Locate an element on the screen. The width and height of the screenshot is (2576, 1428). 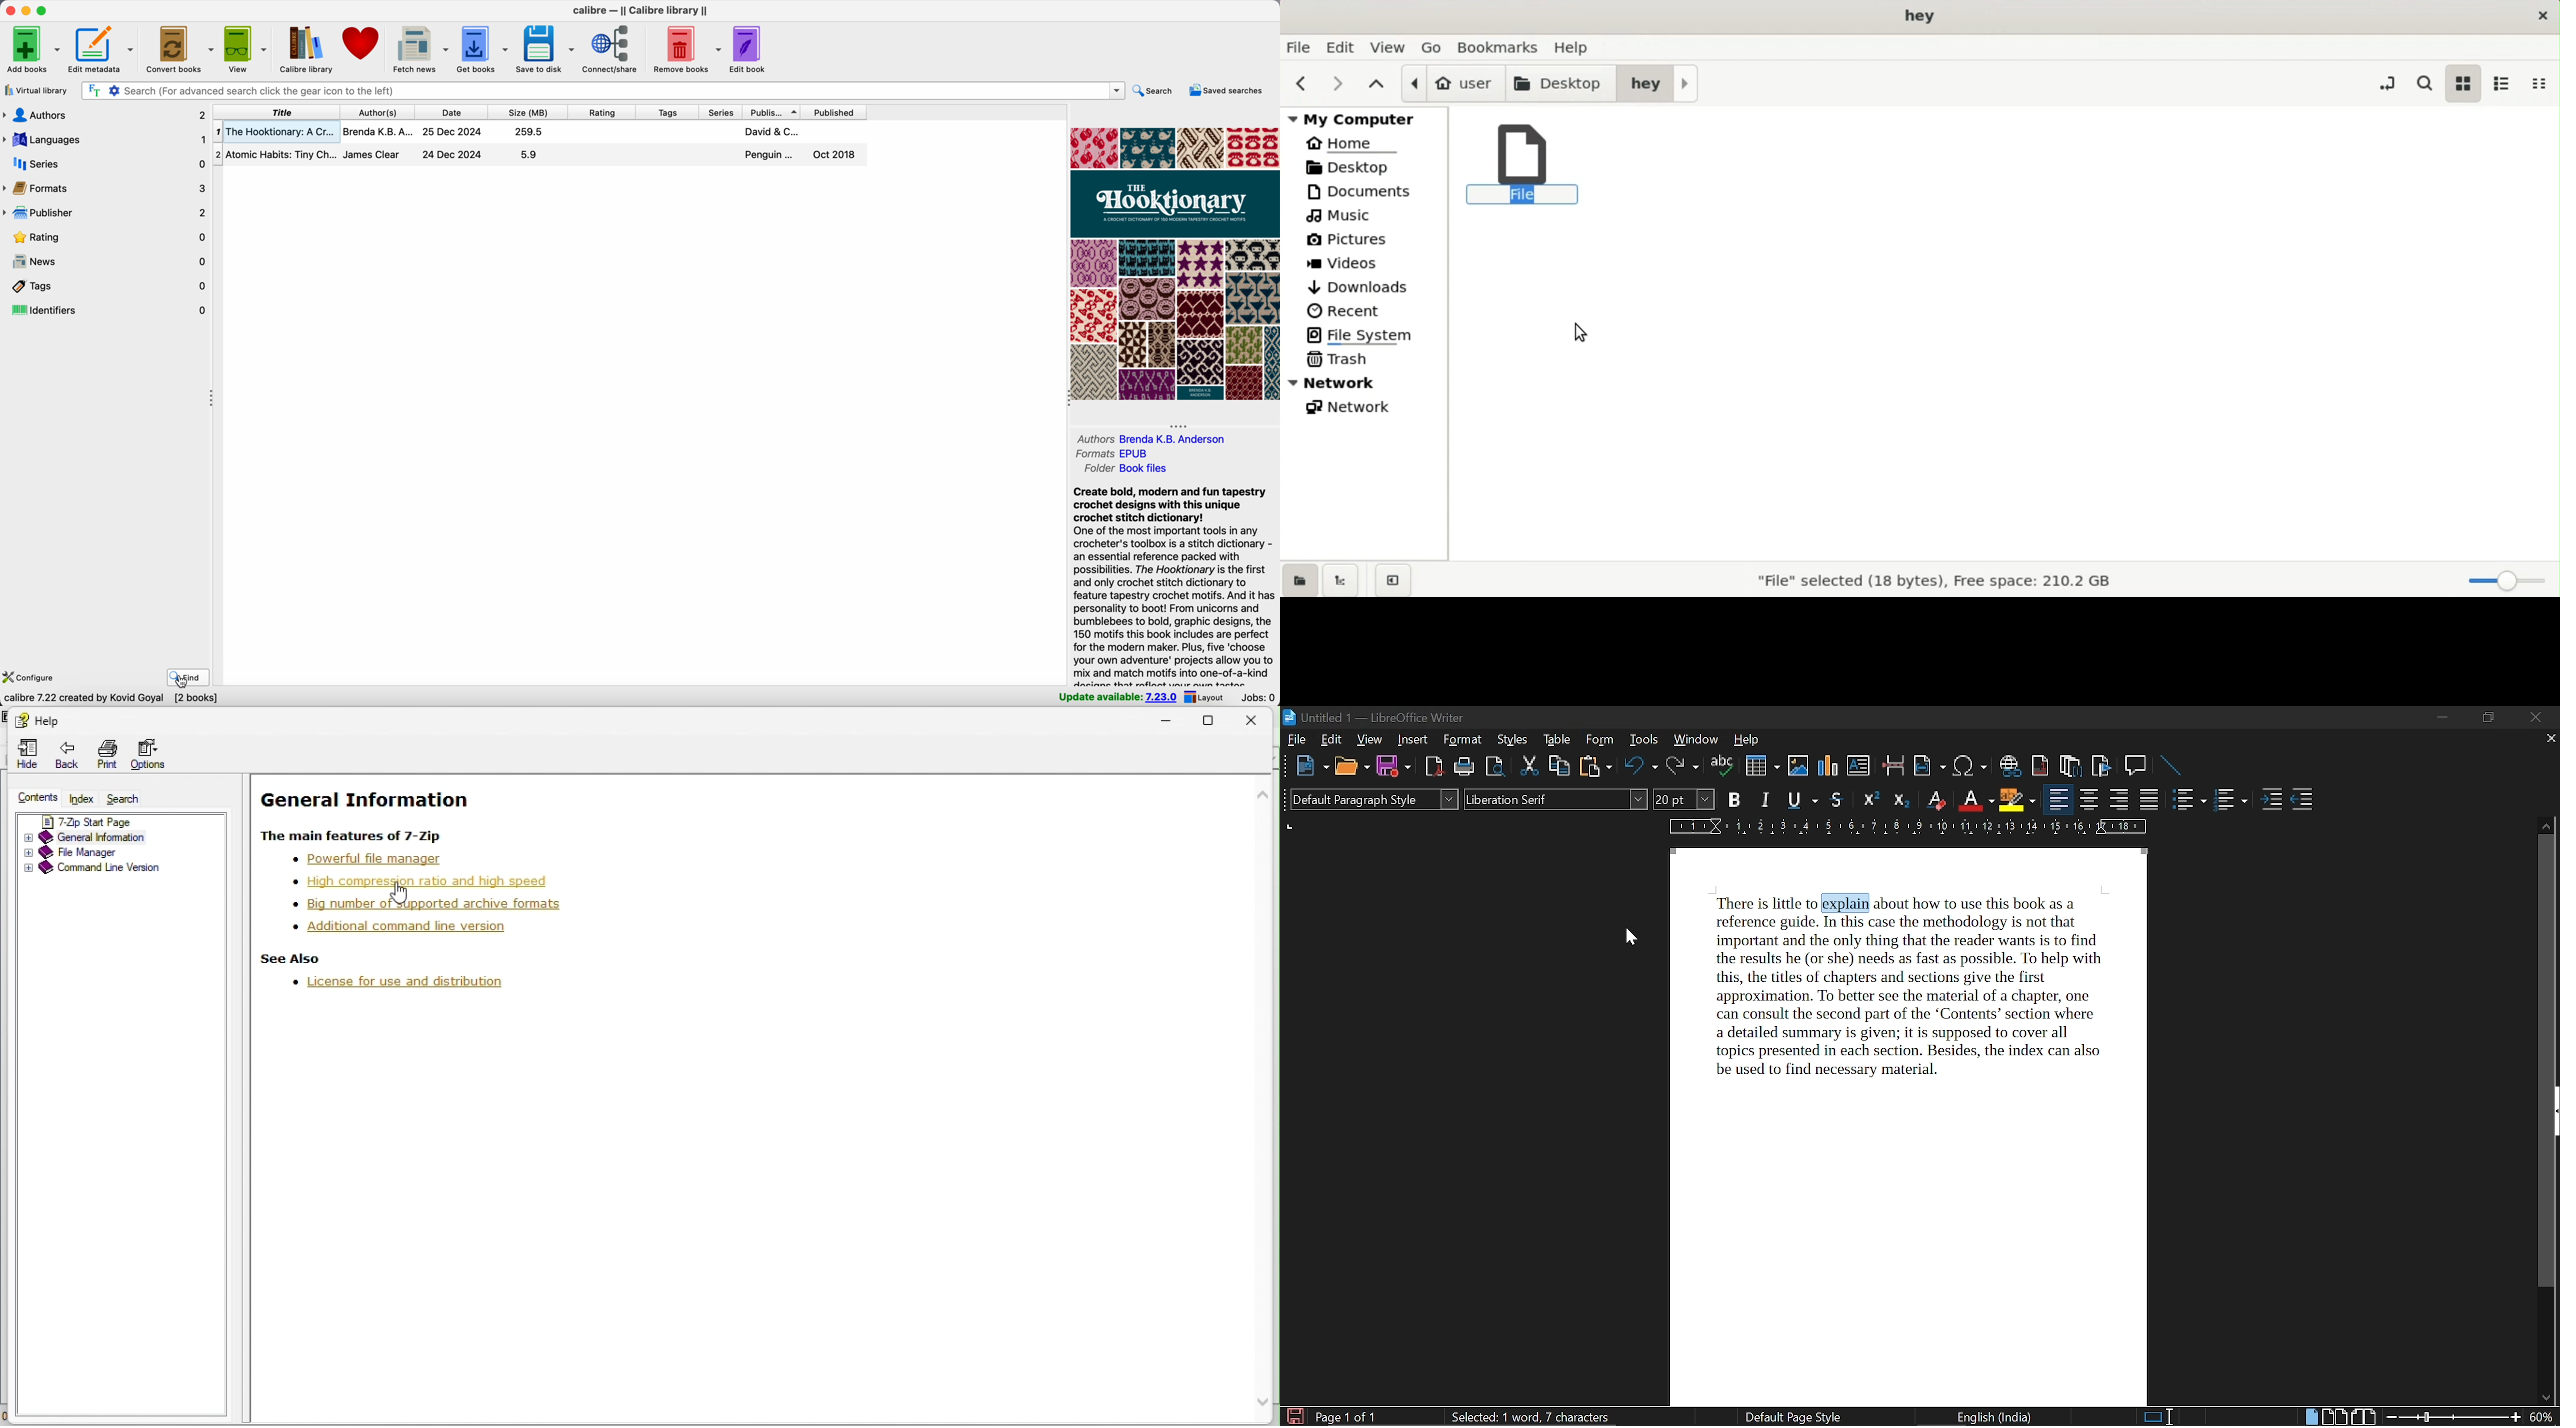
view is located at coordinates (246, 48).